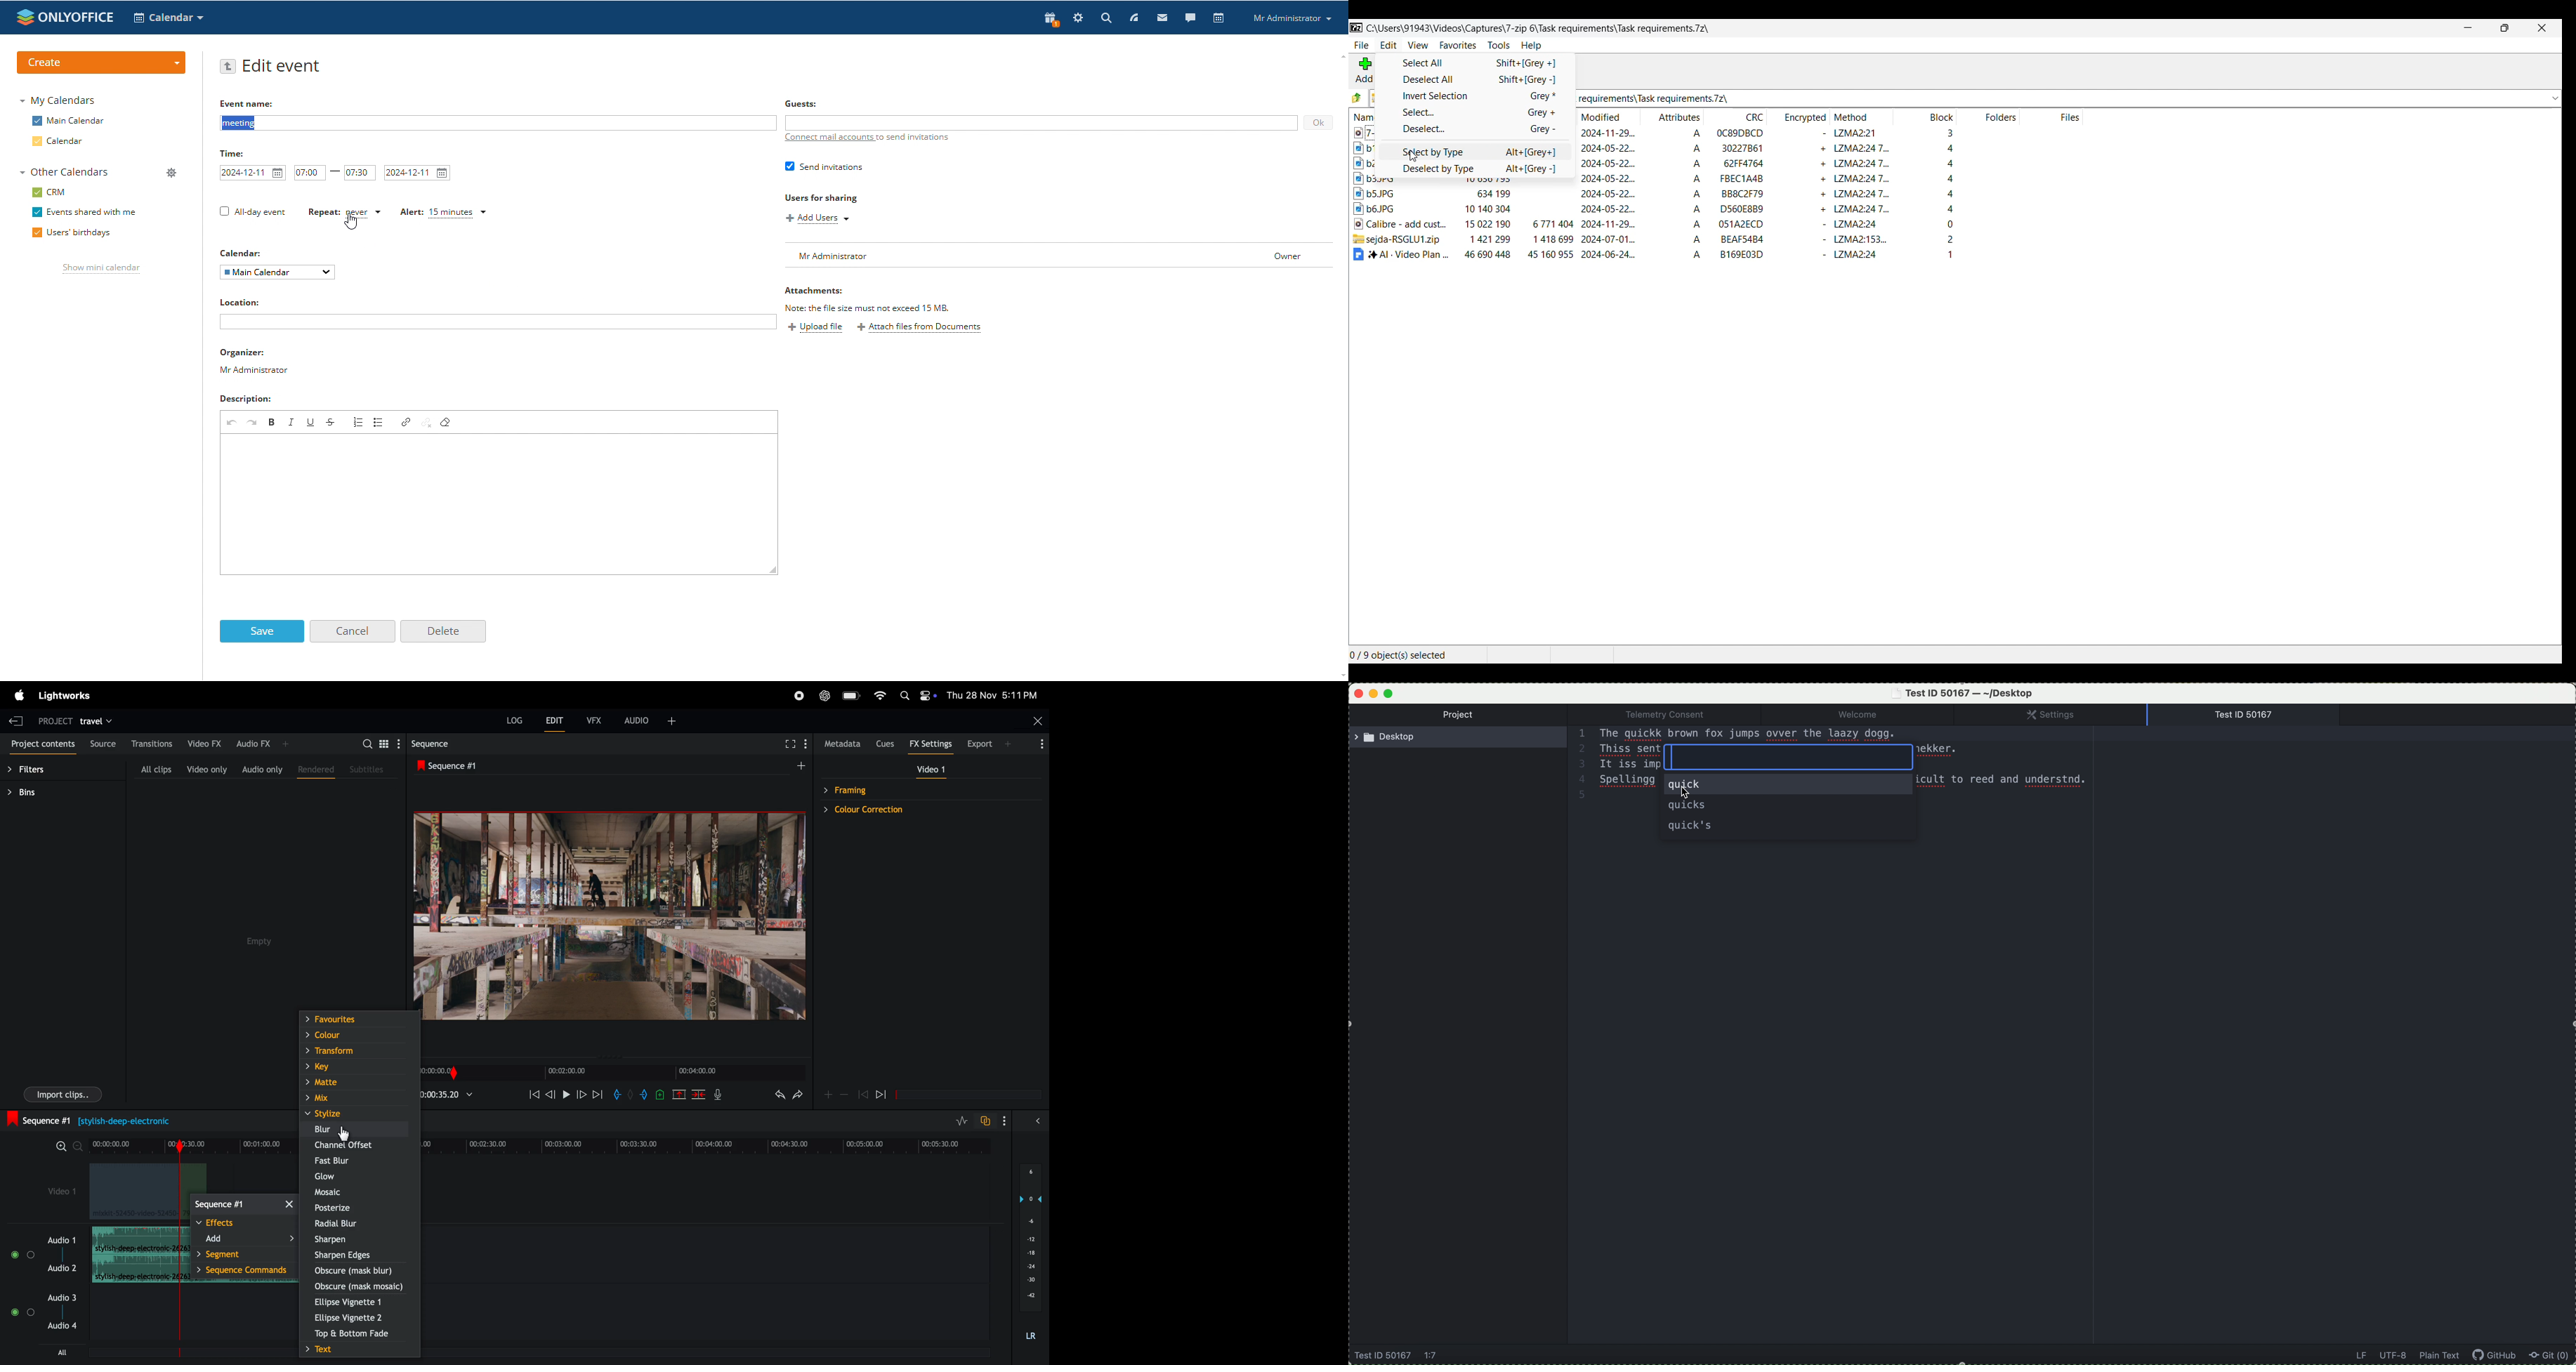 The image size is (2576, 1372). Describe the element at coordinates (243, 1204) in the screenshot. I see `sequence` at that location.